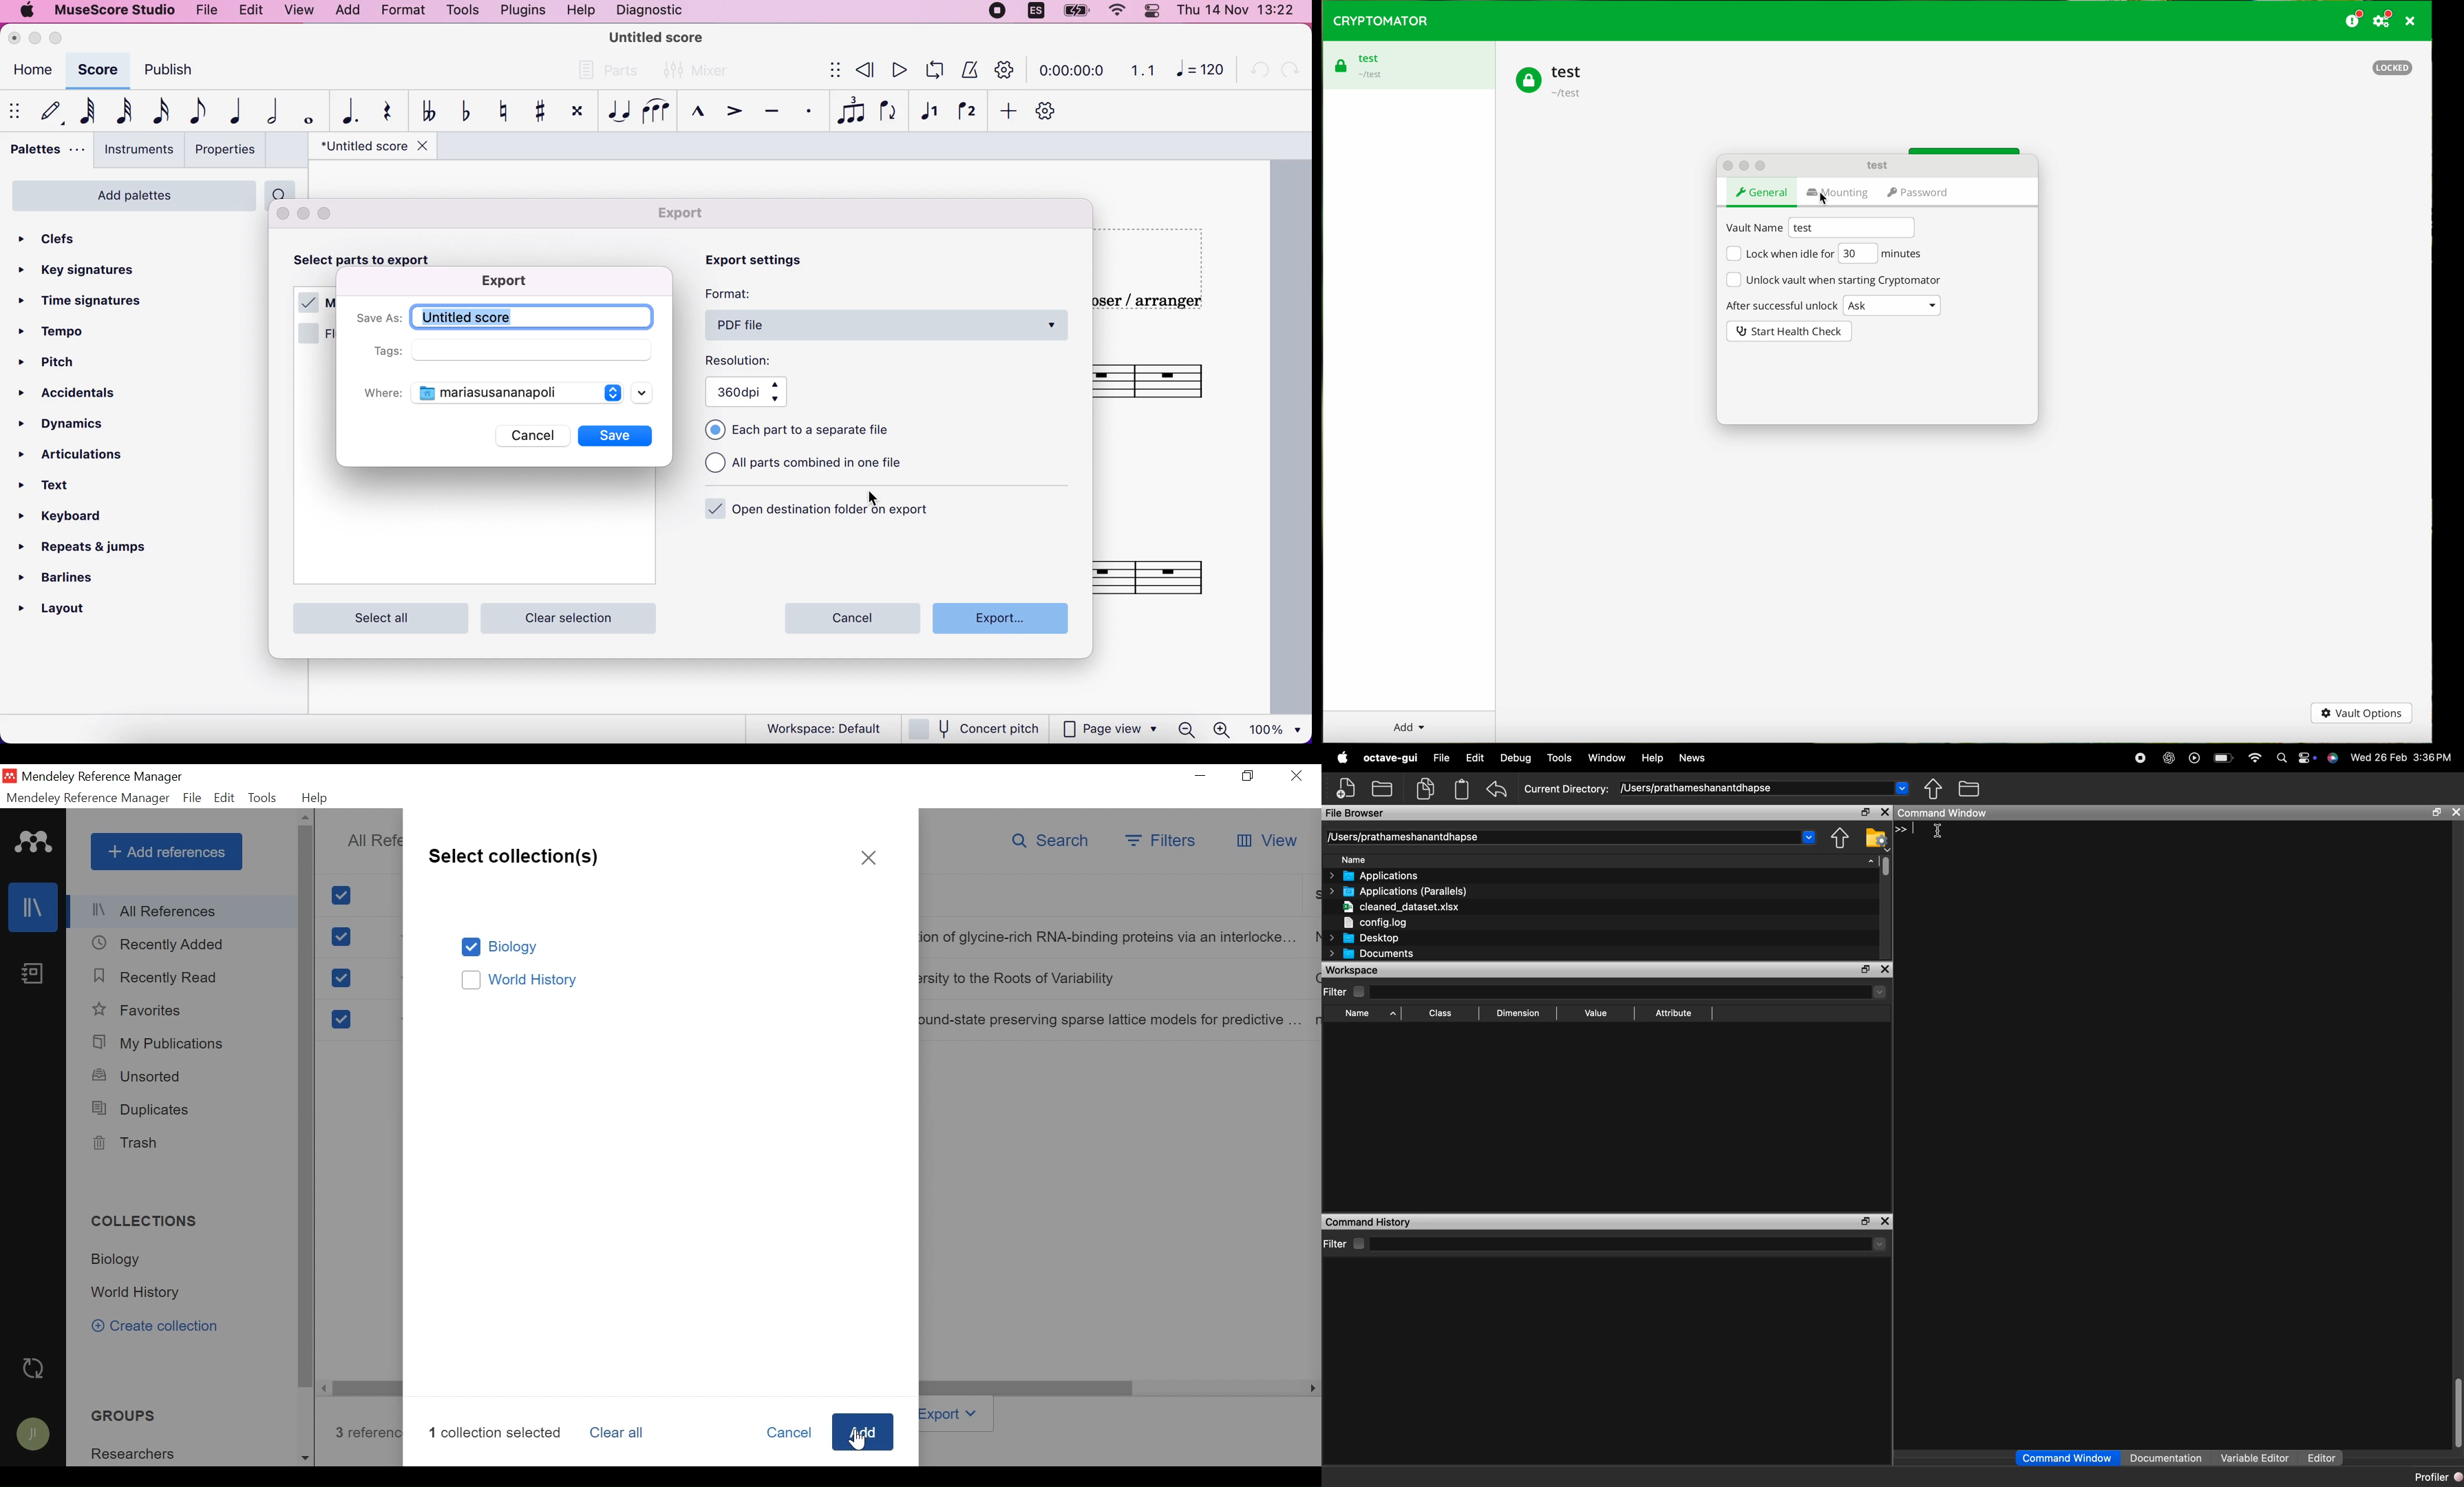 Image resolution: width=2464 pixels, height=1512 pixels. Describe the element at coordinates (701, 69) in the screenshot. I see `mixer` at that location.